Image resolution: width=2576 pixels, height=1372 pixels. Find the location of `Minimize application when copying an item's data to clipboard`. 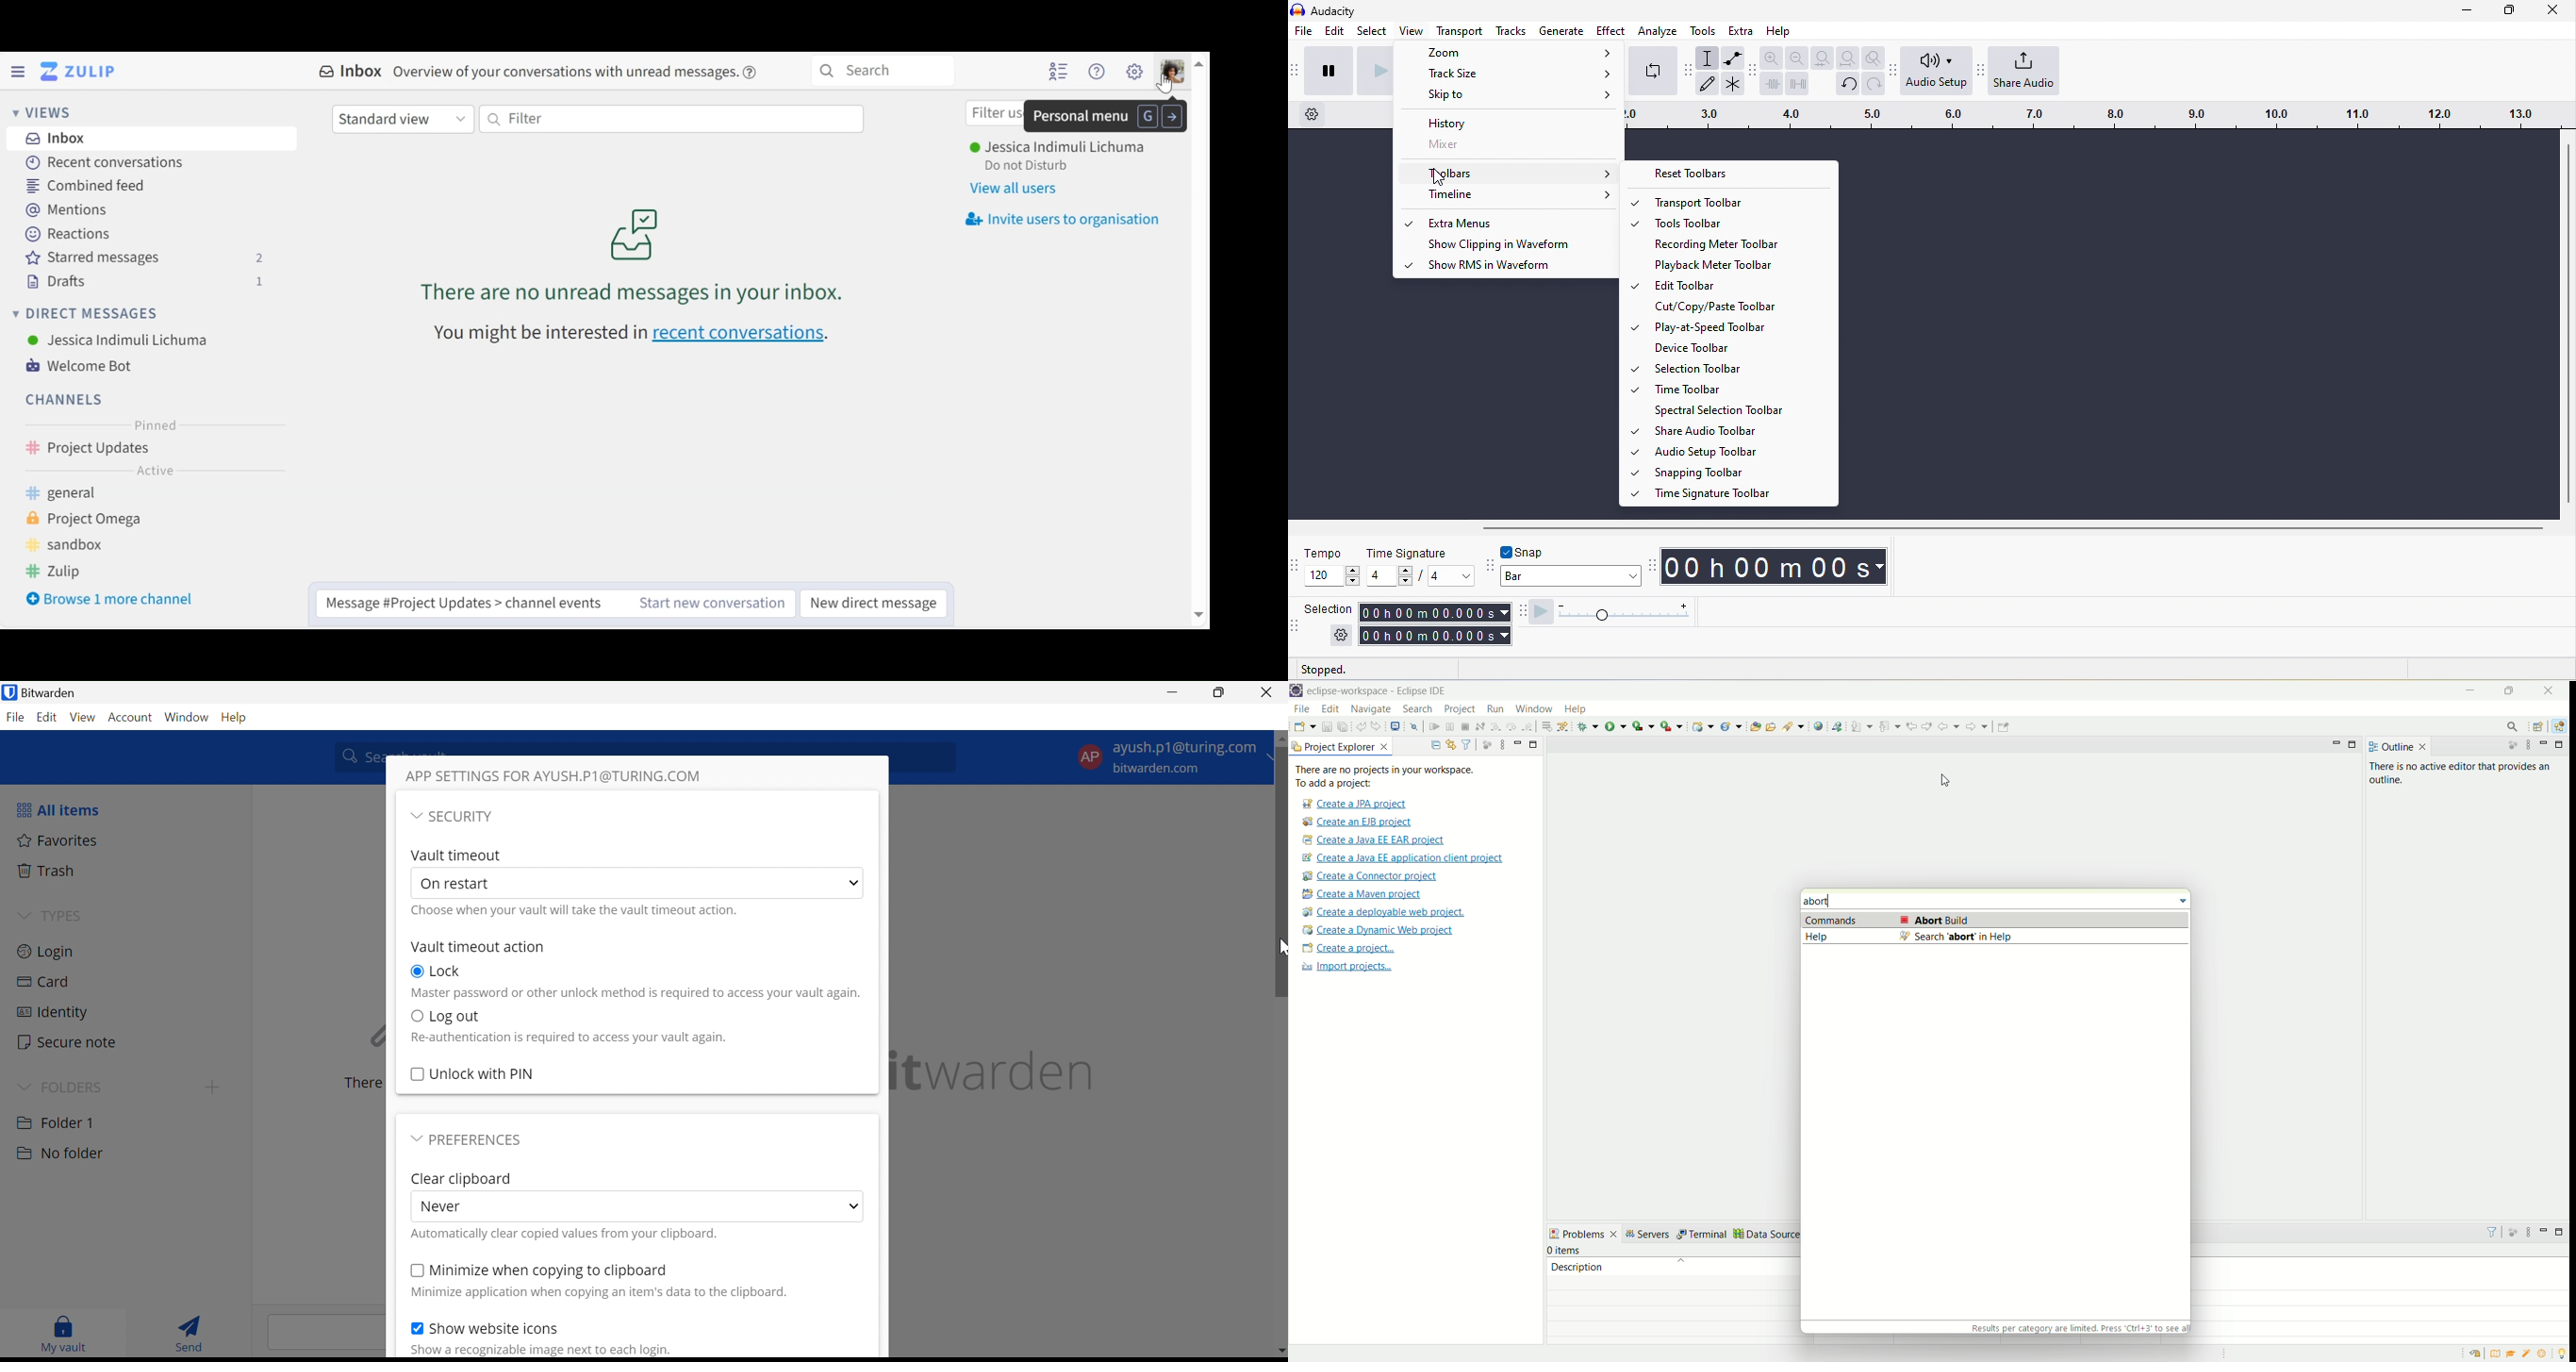

Minimize application when copying an item's data to clipboard is located at coordinates (592, 1293).